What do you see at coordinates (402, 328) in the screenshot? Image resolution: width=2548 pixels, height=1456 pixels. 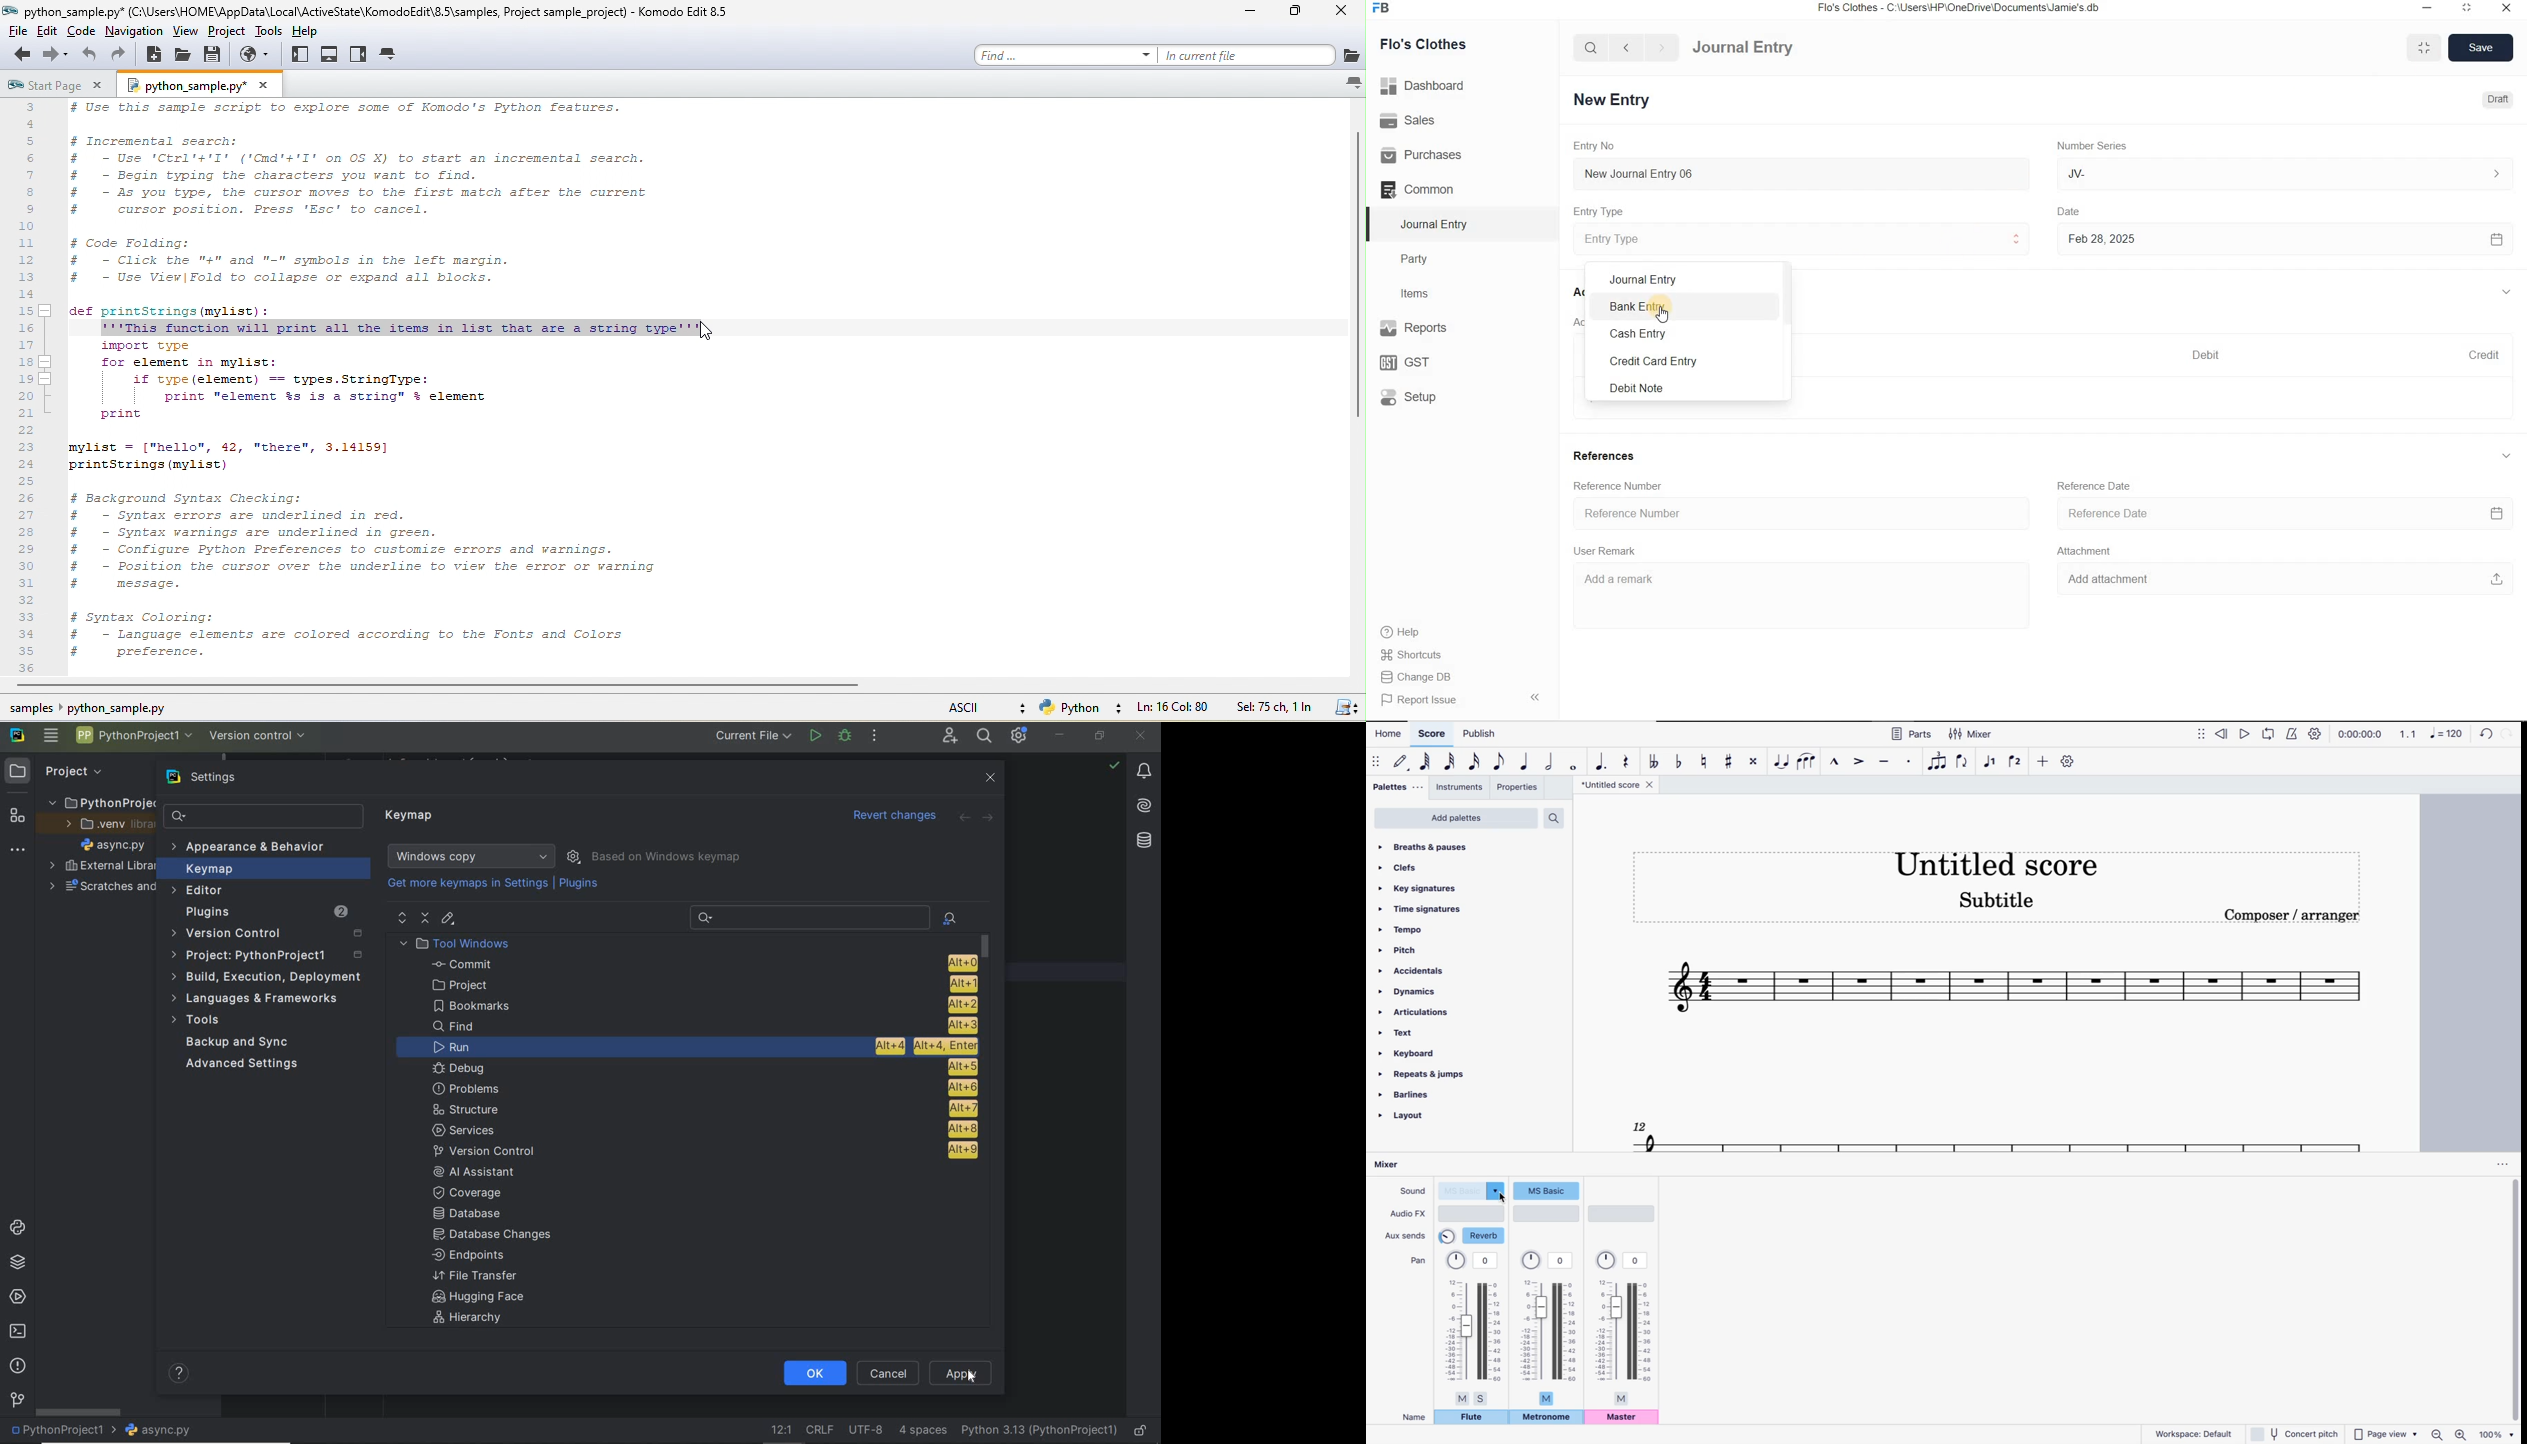 I see `dragged ` at bounding box center [402, 328].